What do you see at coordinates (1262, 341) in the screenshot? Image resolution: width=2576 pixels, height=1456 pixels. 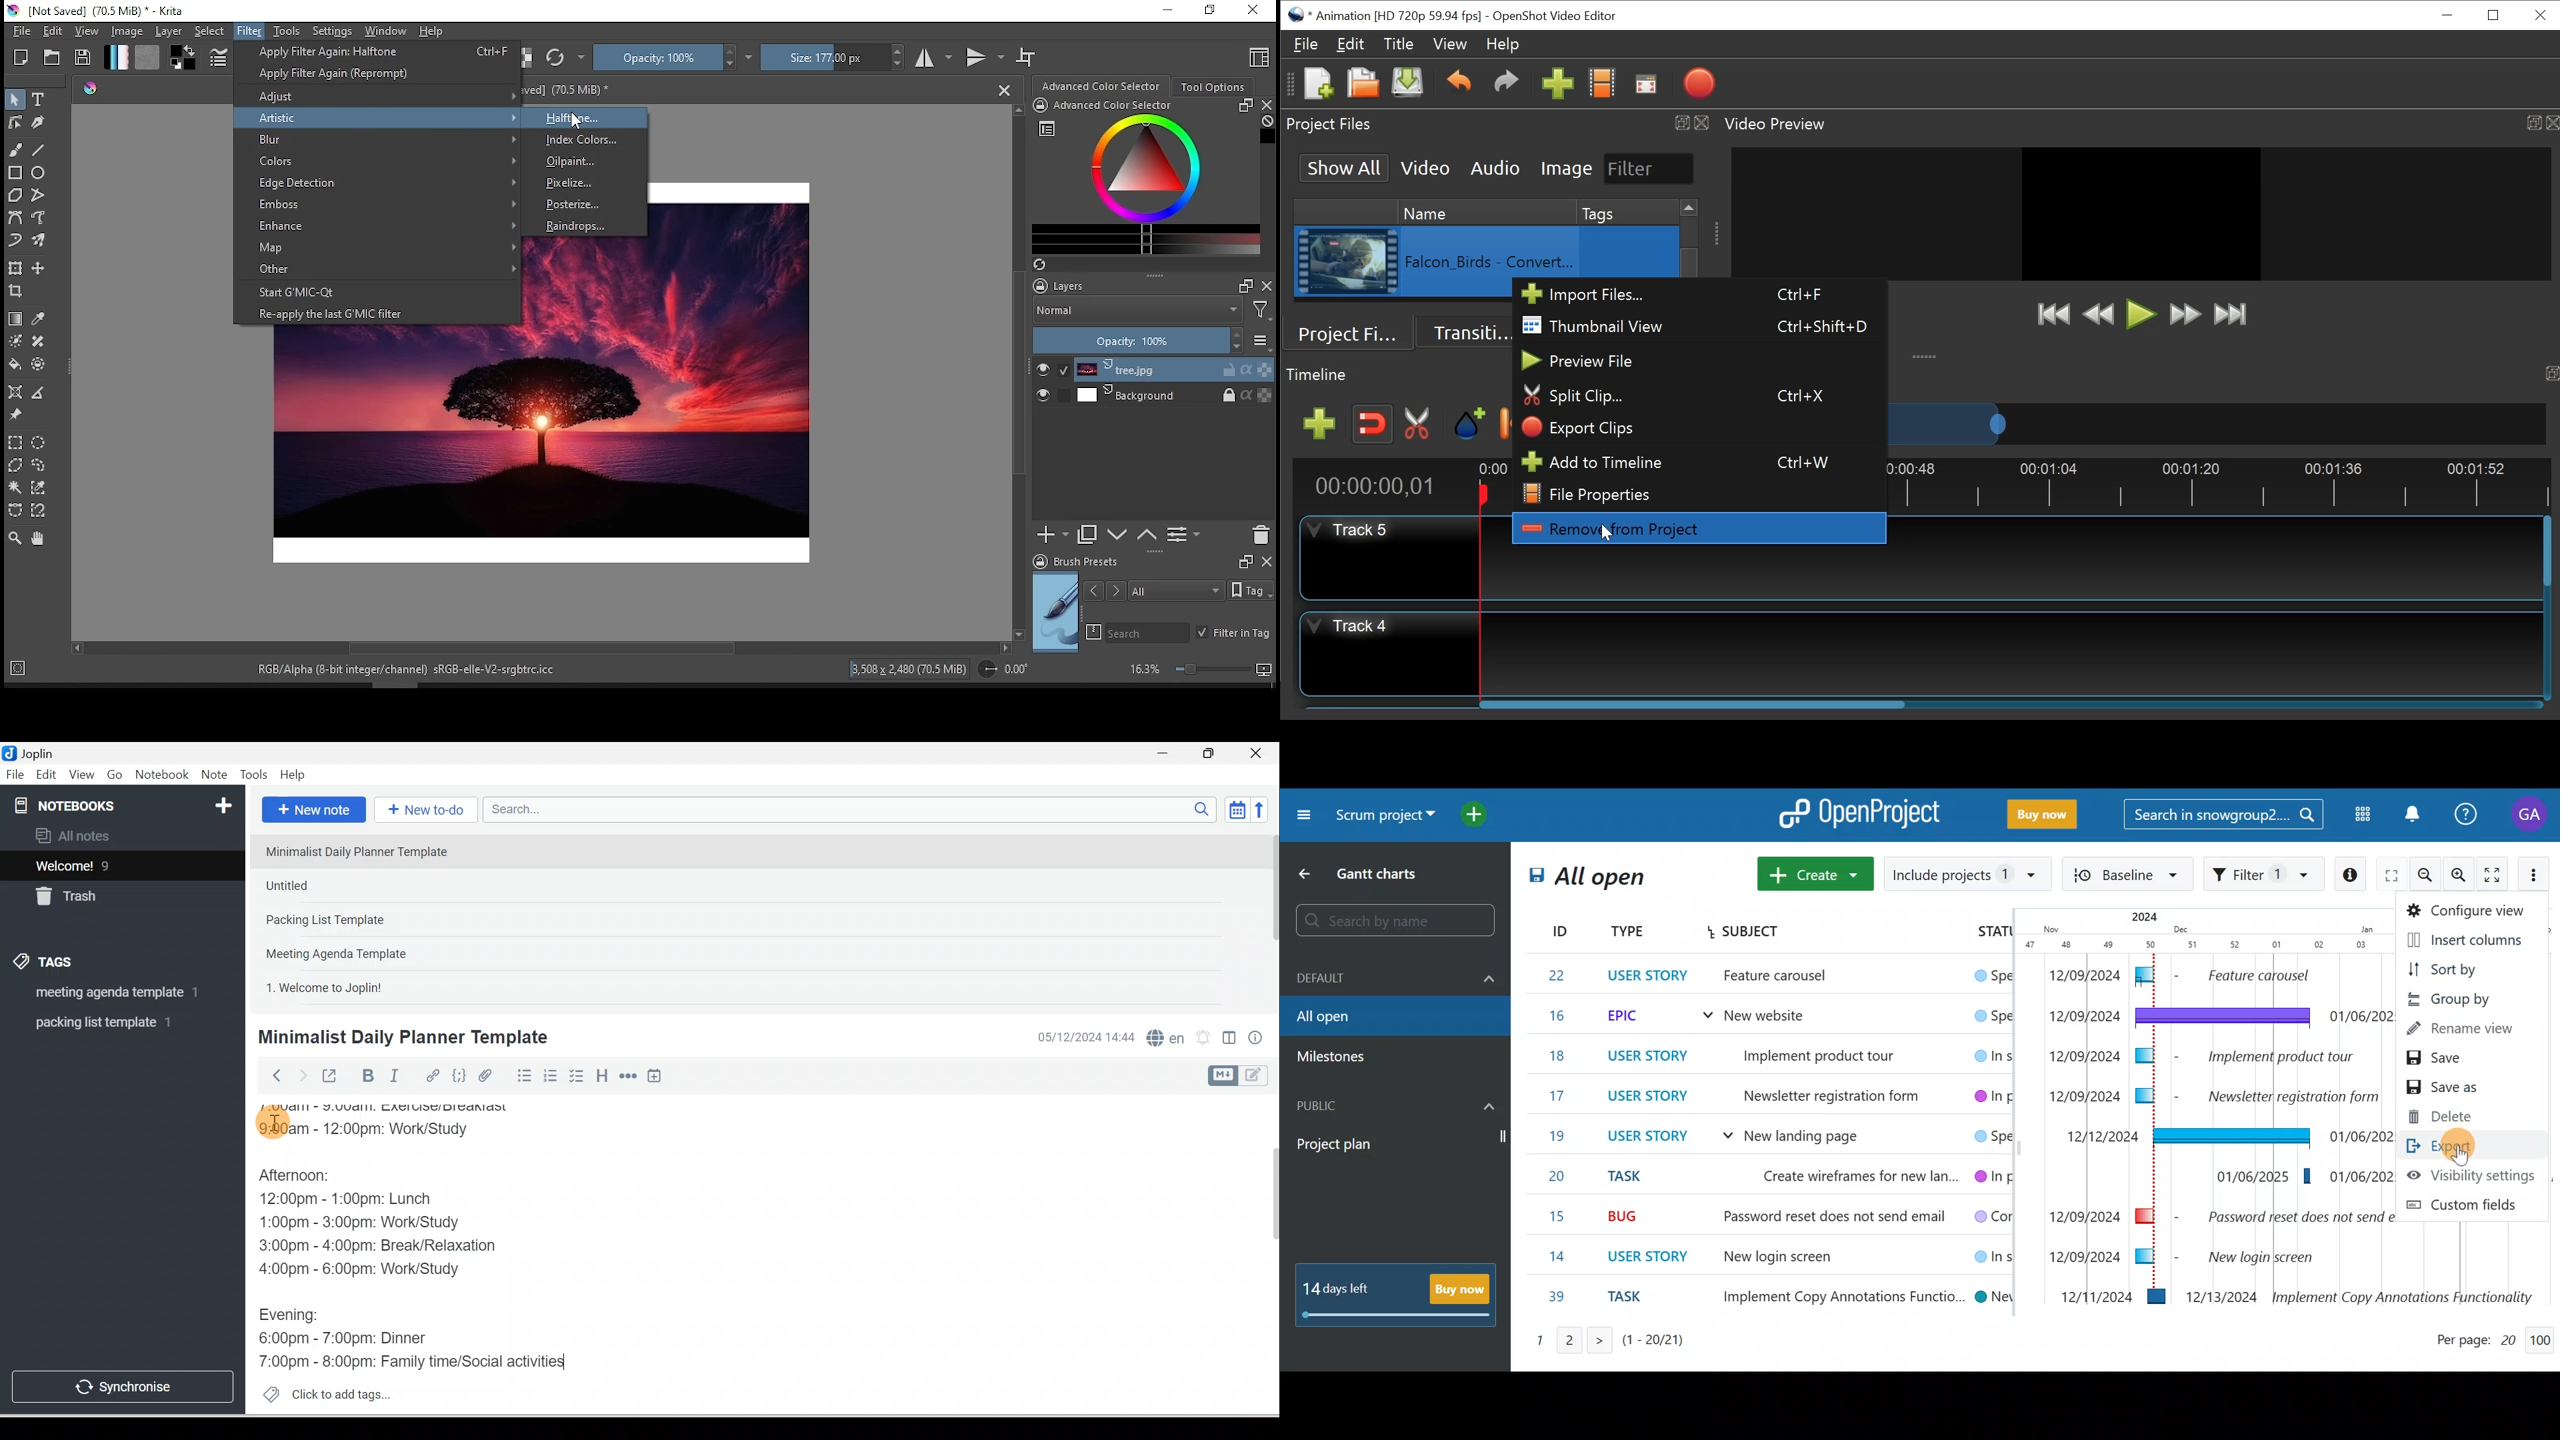 I see `more options` at bounding box center [1262, 341].